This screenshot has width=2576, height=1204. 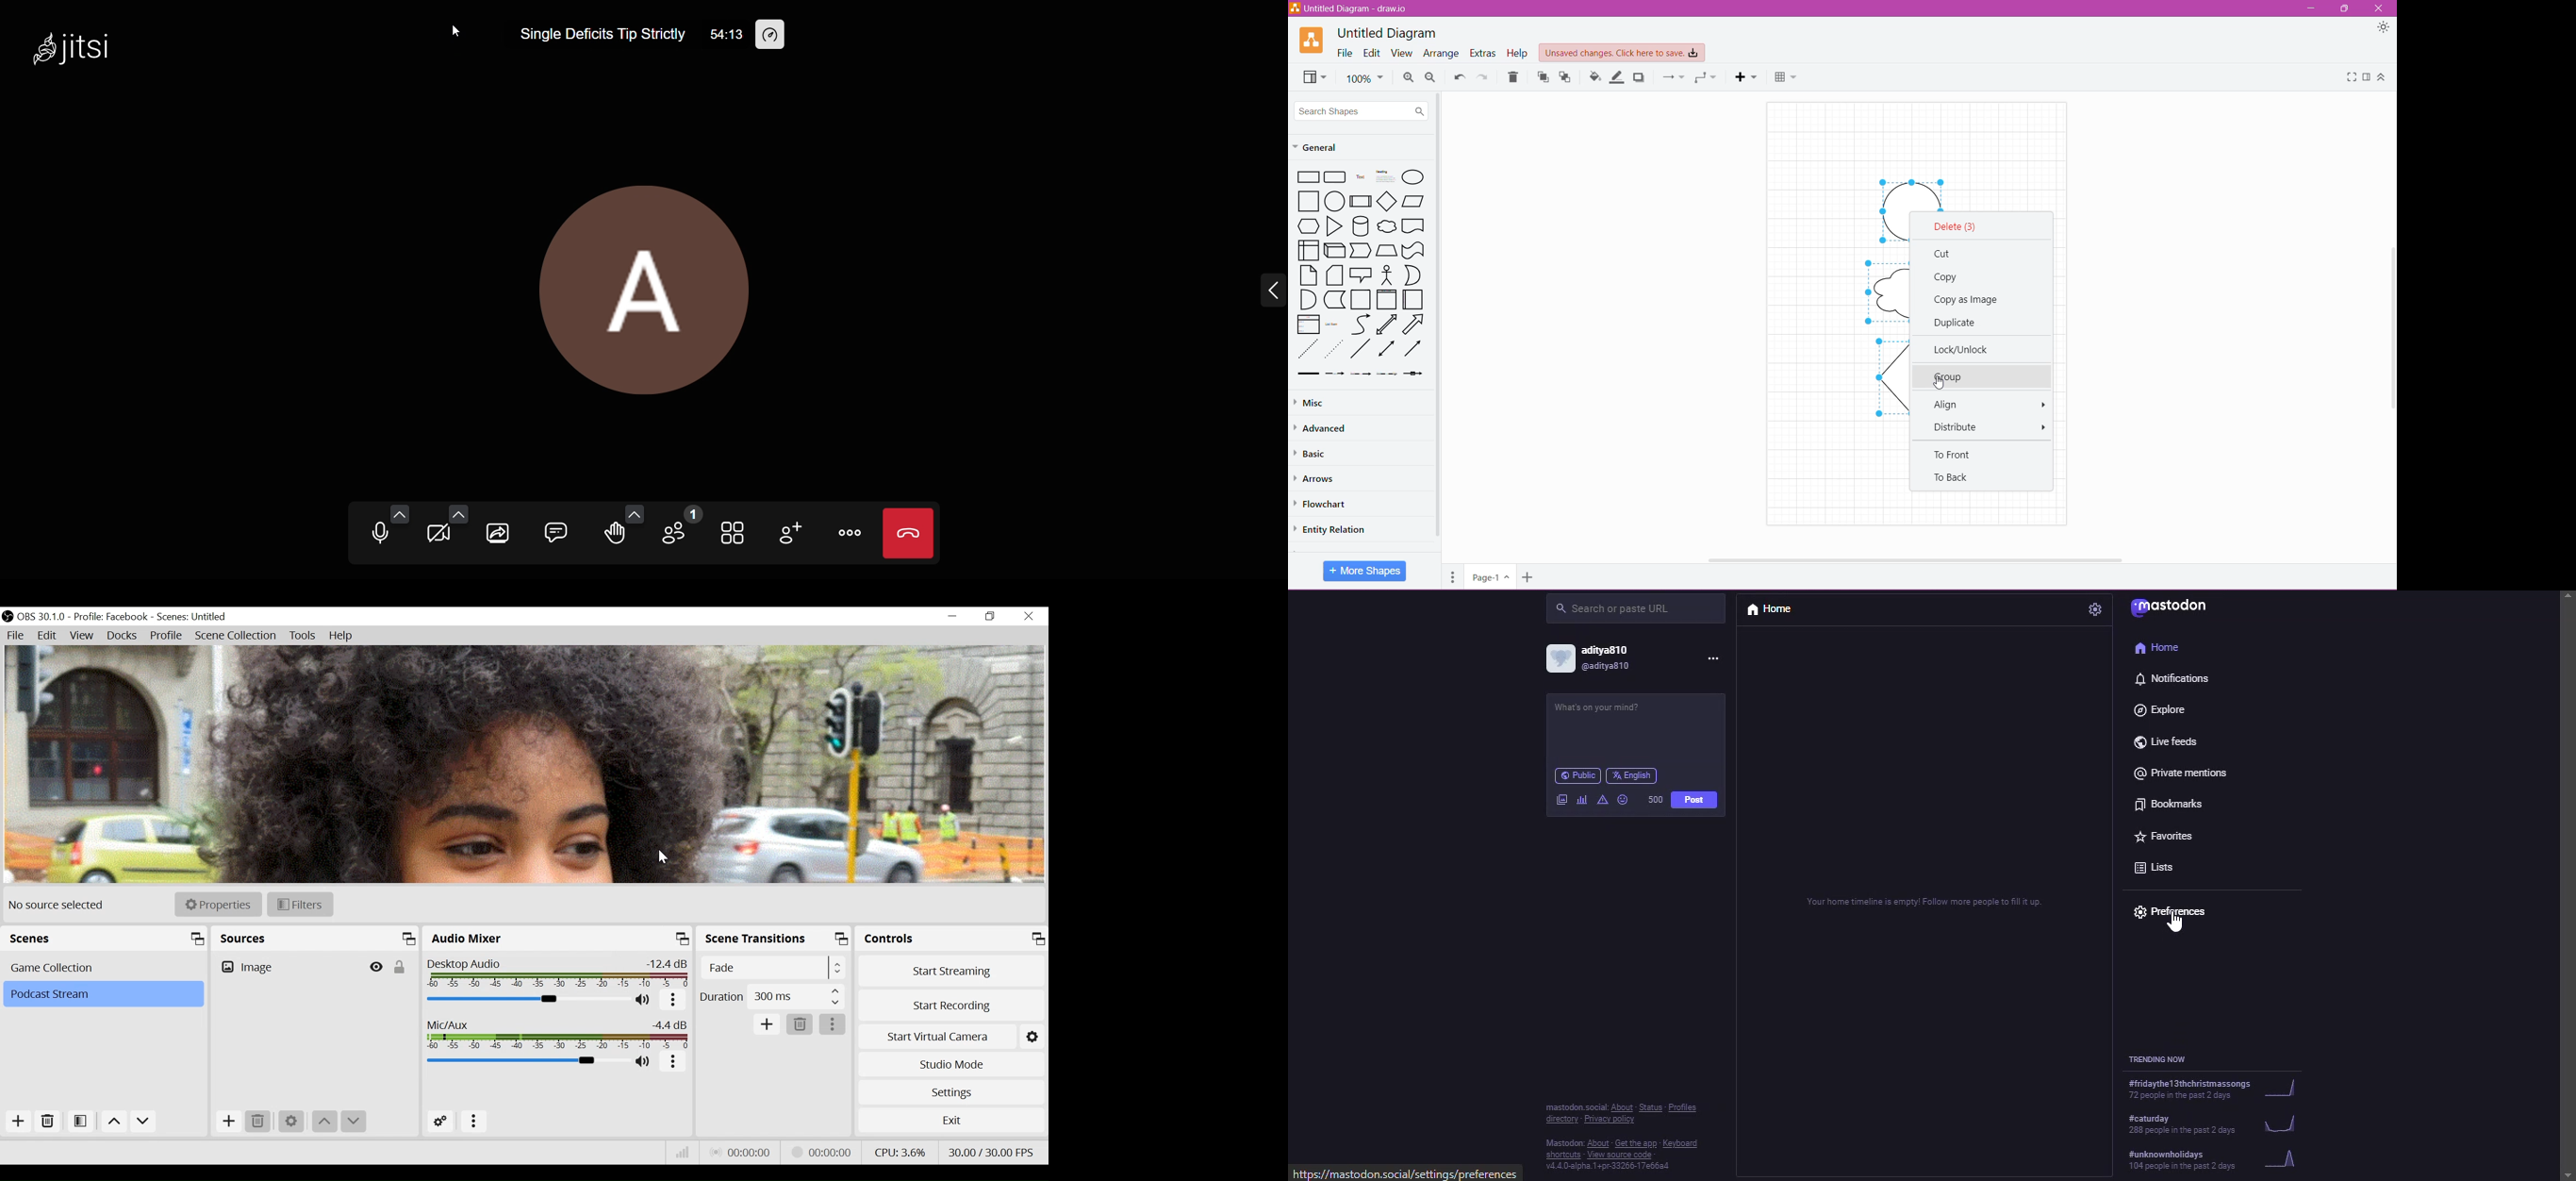 What do you see at coordinates (1328, 504) in the screenshot?
I see `Flowchart` at bounding box center [1328, 504].